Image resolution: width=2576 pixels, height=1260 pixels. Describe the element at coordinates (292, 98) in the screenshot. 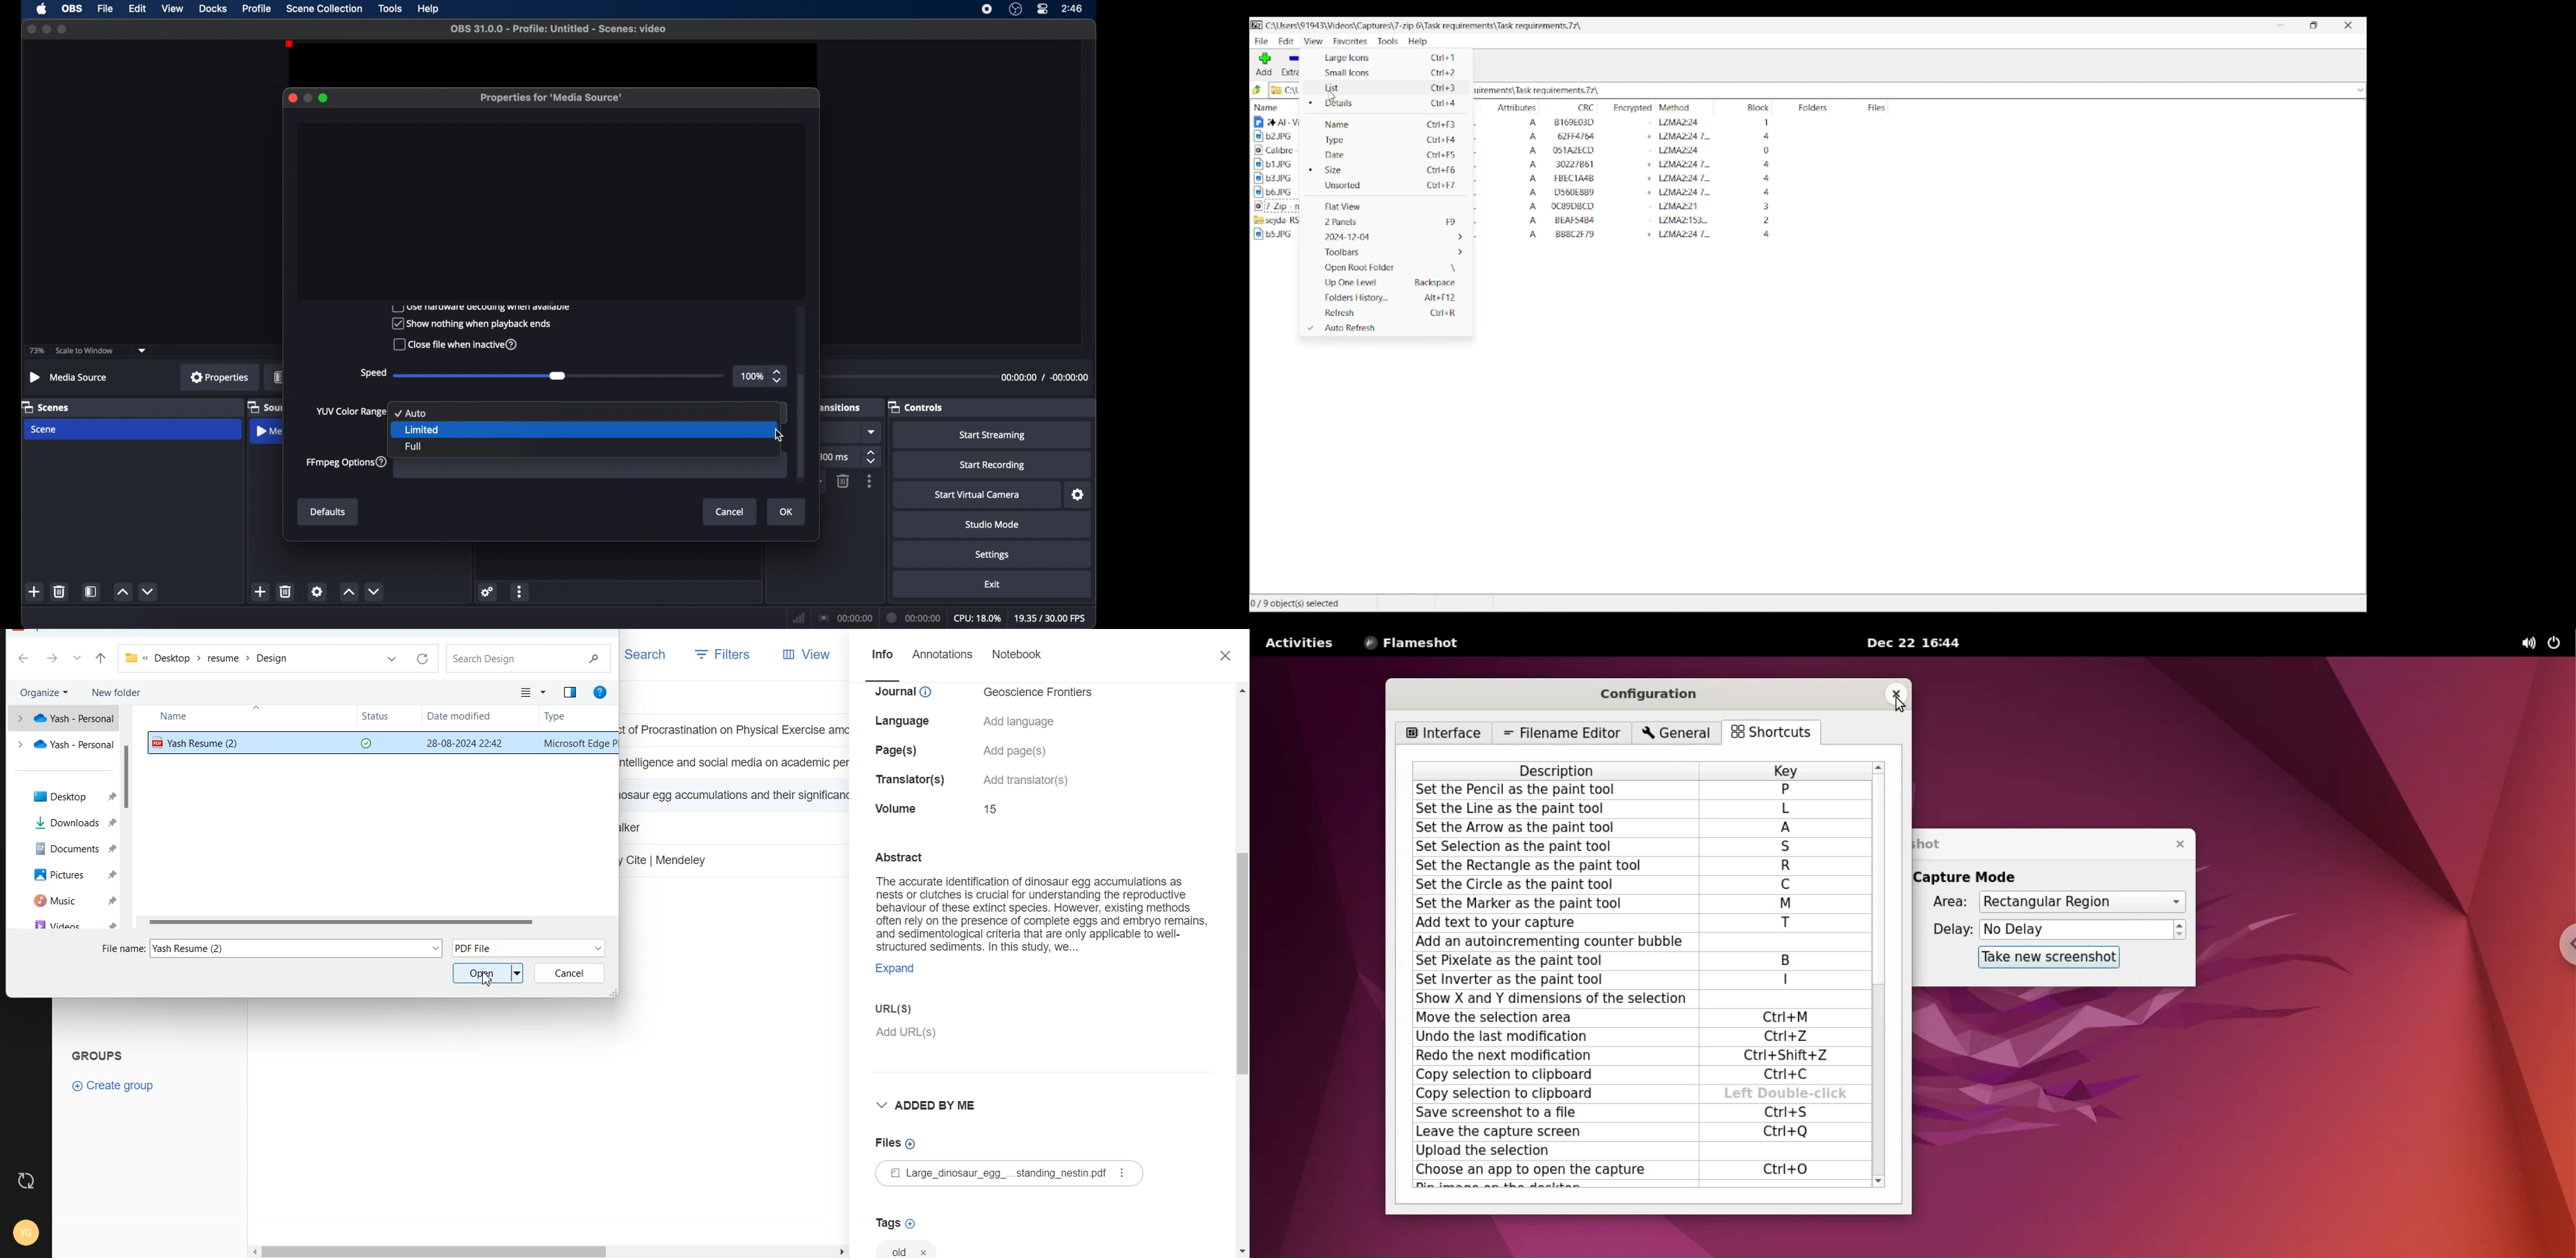

I see `close` at that location.